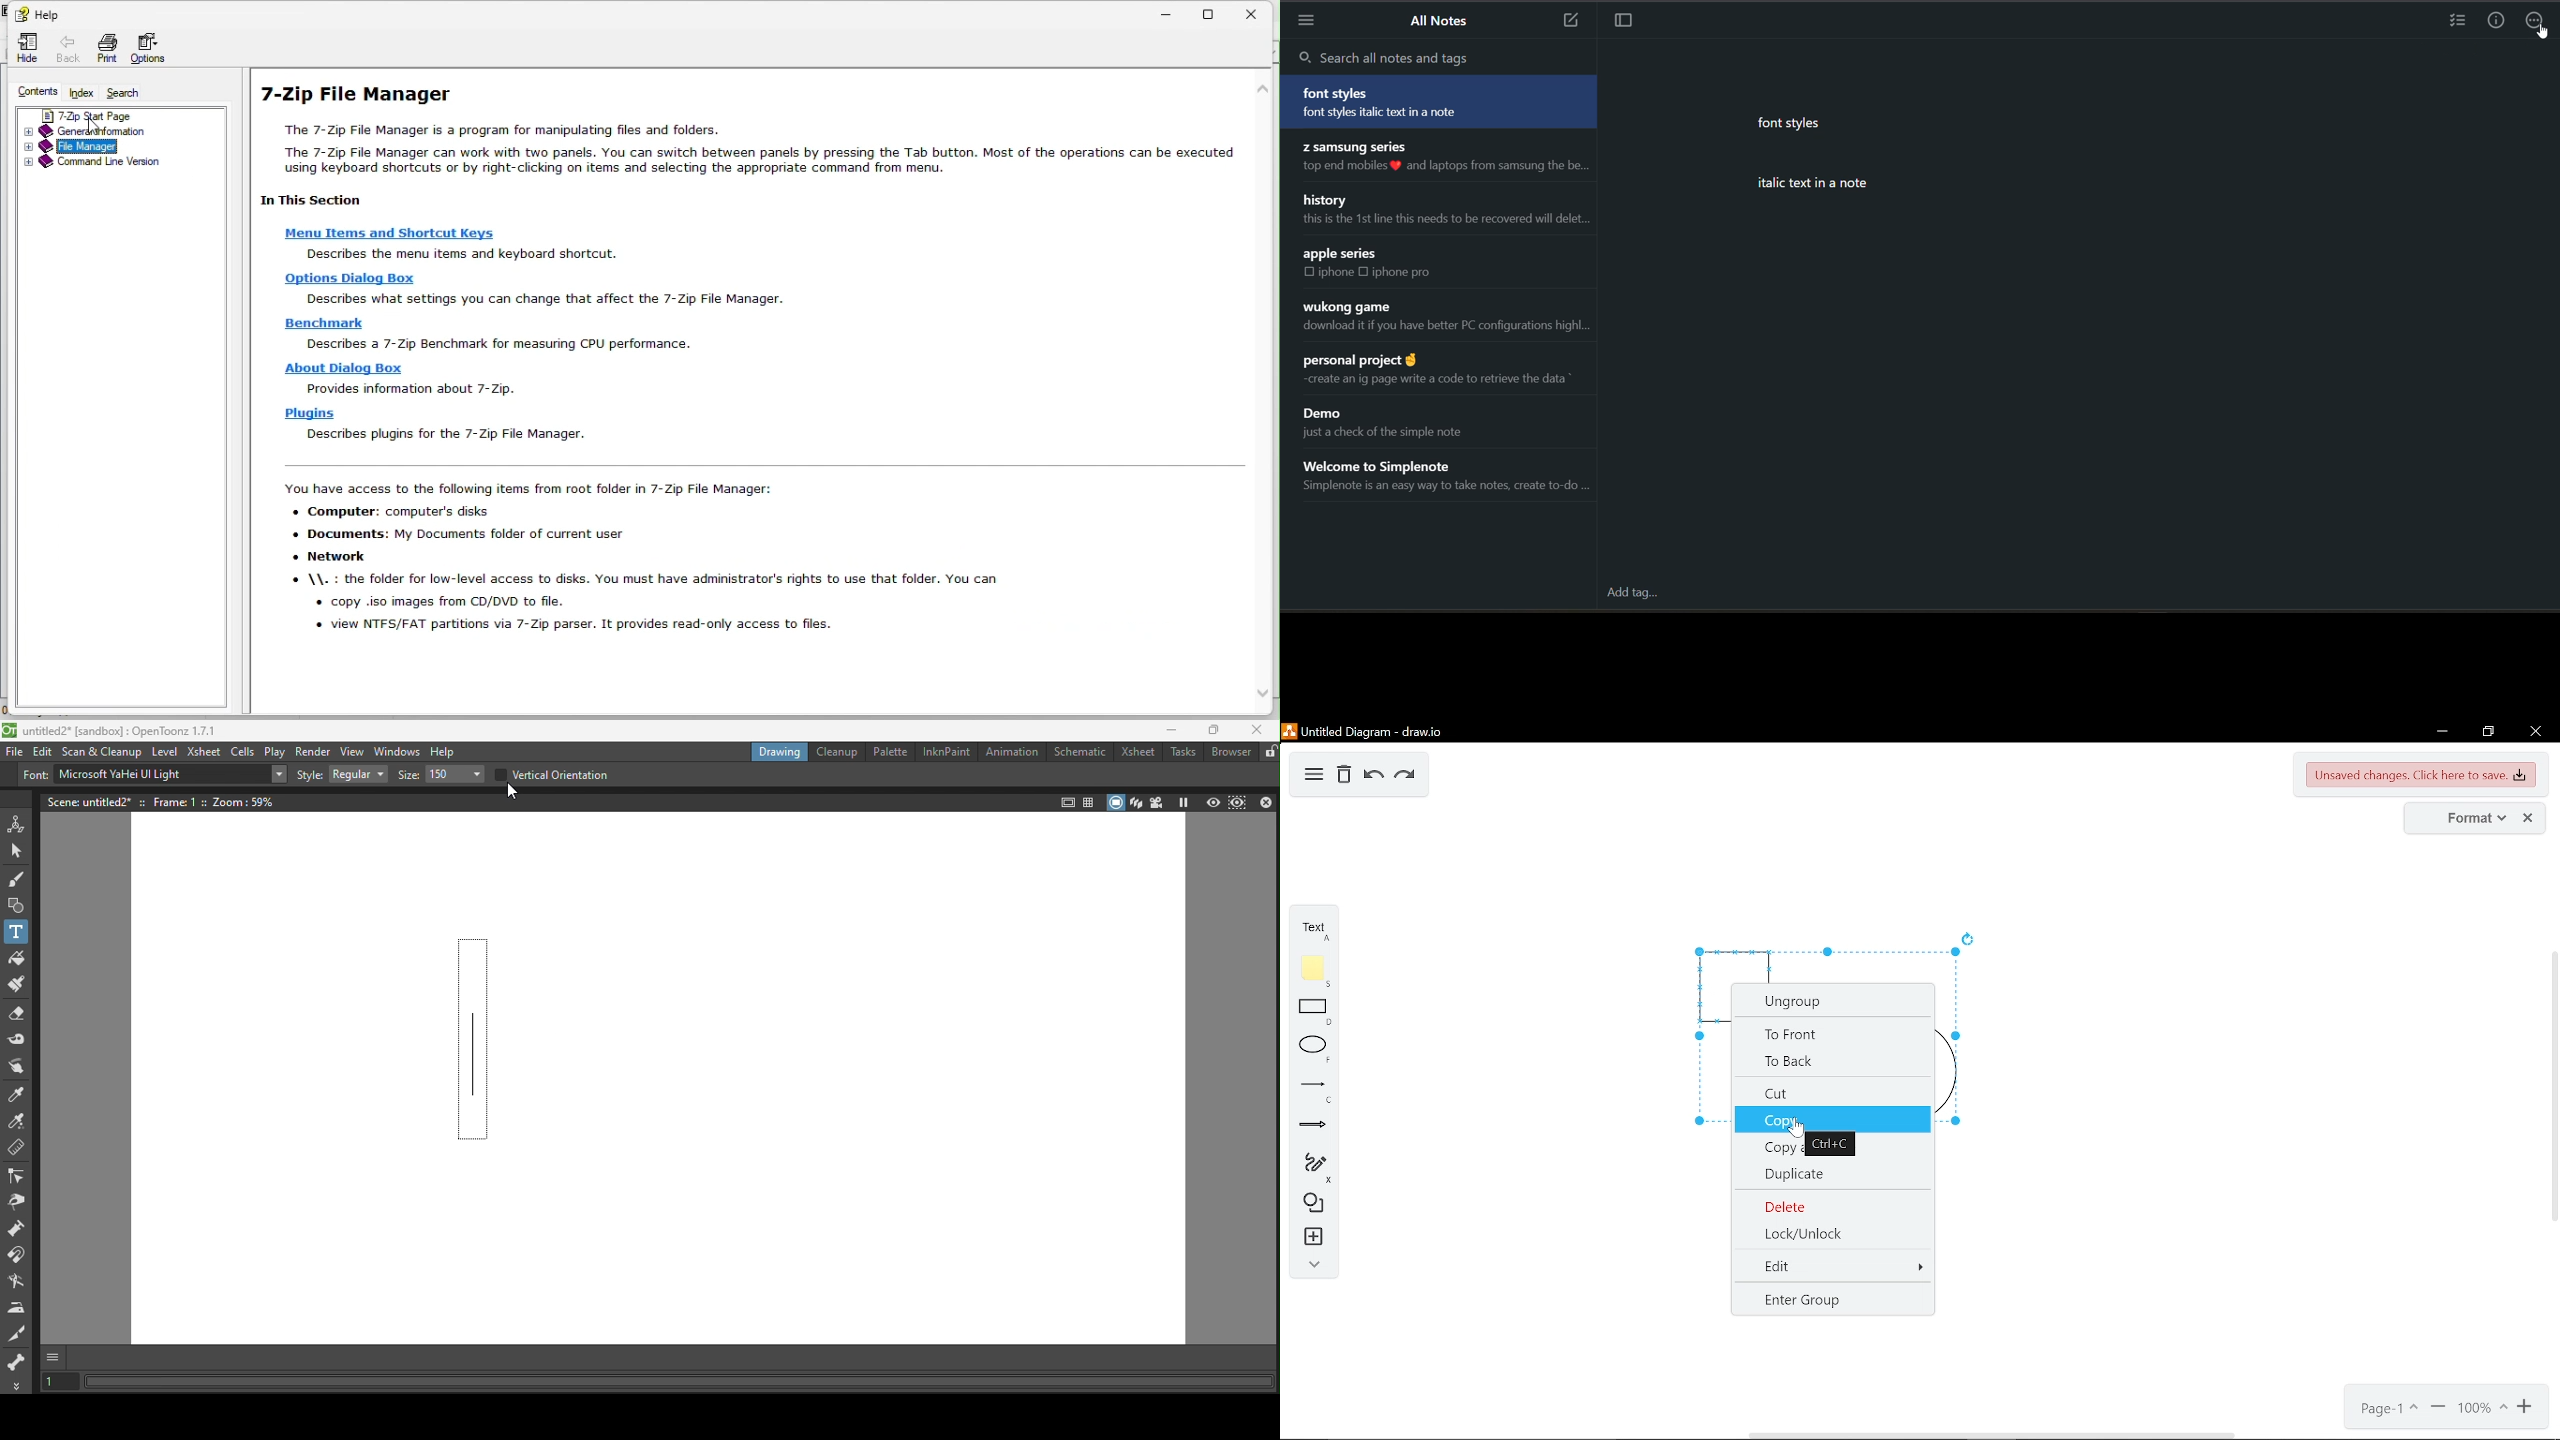 Image resolution: width=2576 pixels, height=1456 pixels. I want to click on Close, so click(1266, 802).